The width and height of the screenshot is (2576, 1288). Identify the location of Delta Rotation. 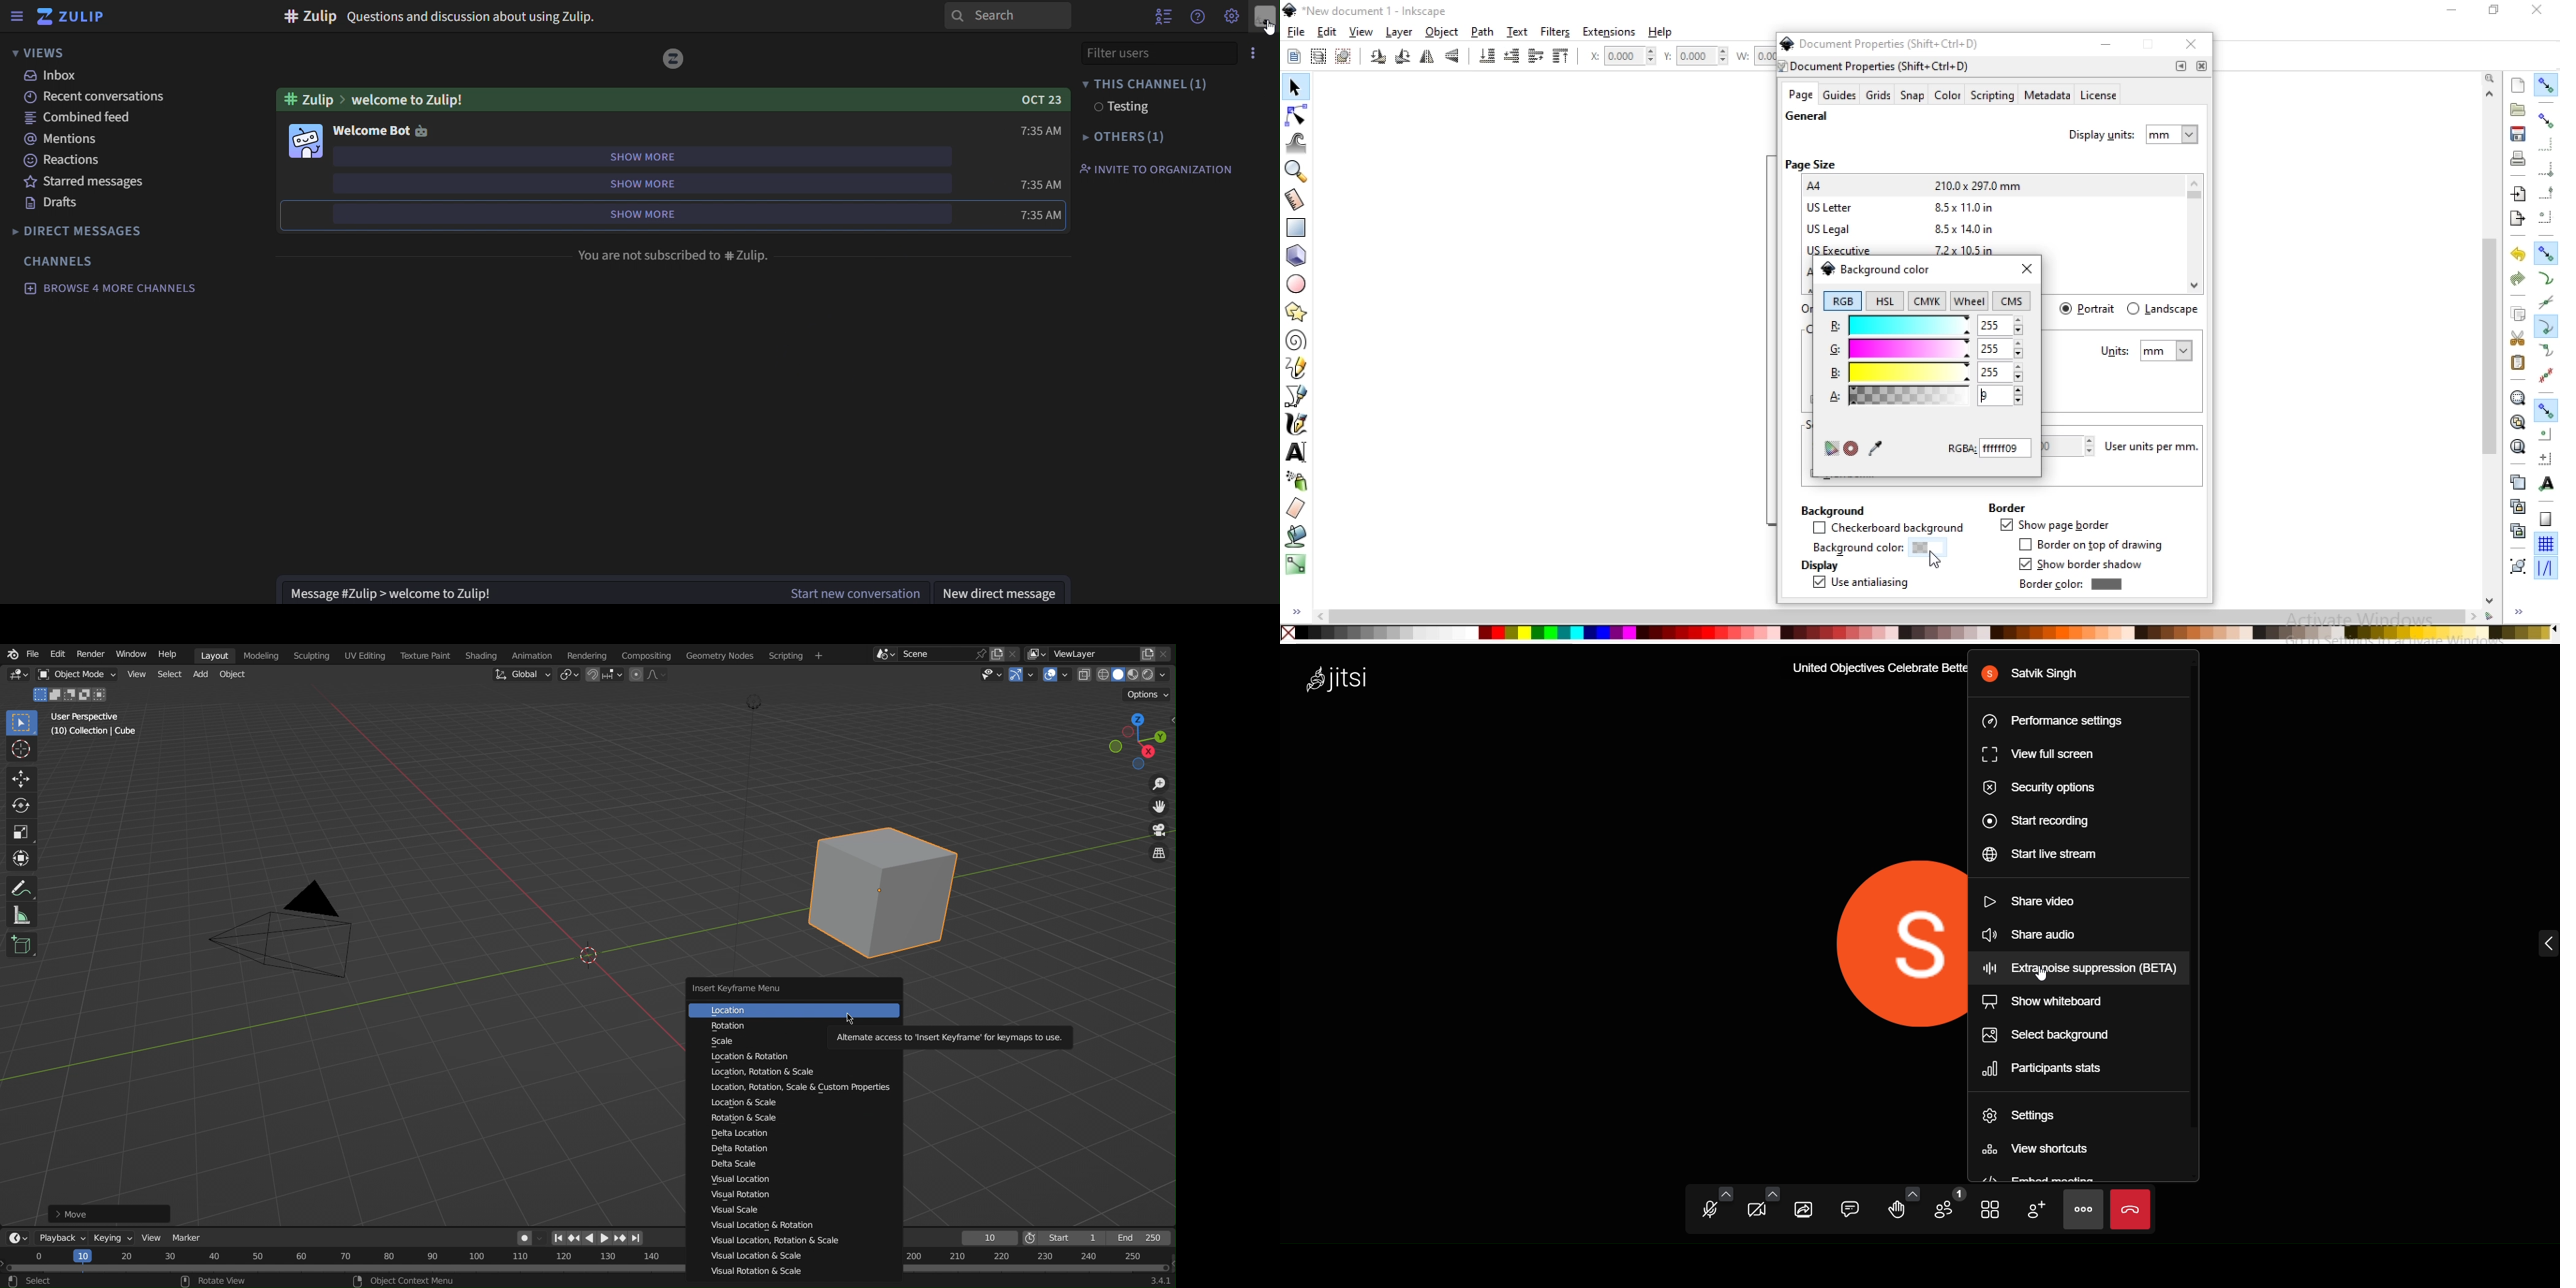
(746, 1151).